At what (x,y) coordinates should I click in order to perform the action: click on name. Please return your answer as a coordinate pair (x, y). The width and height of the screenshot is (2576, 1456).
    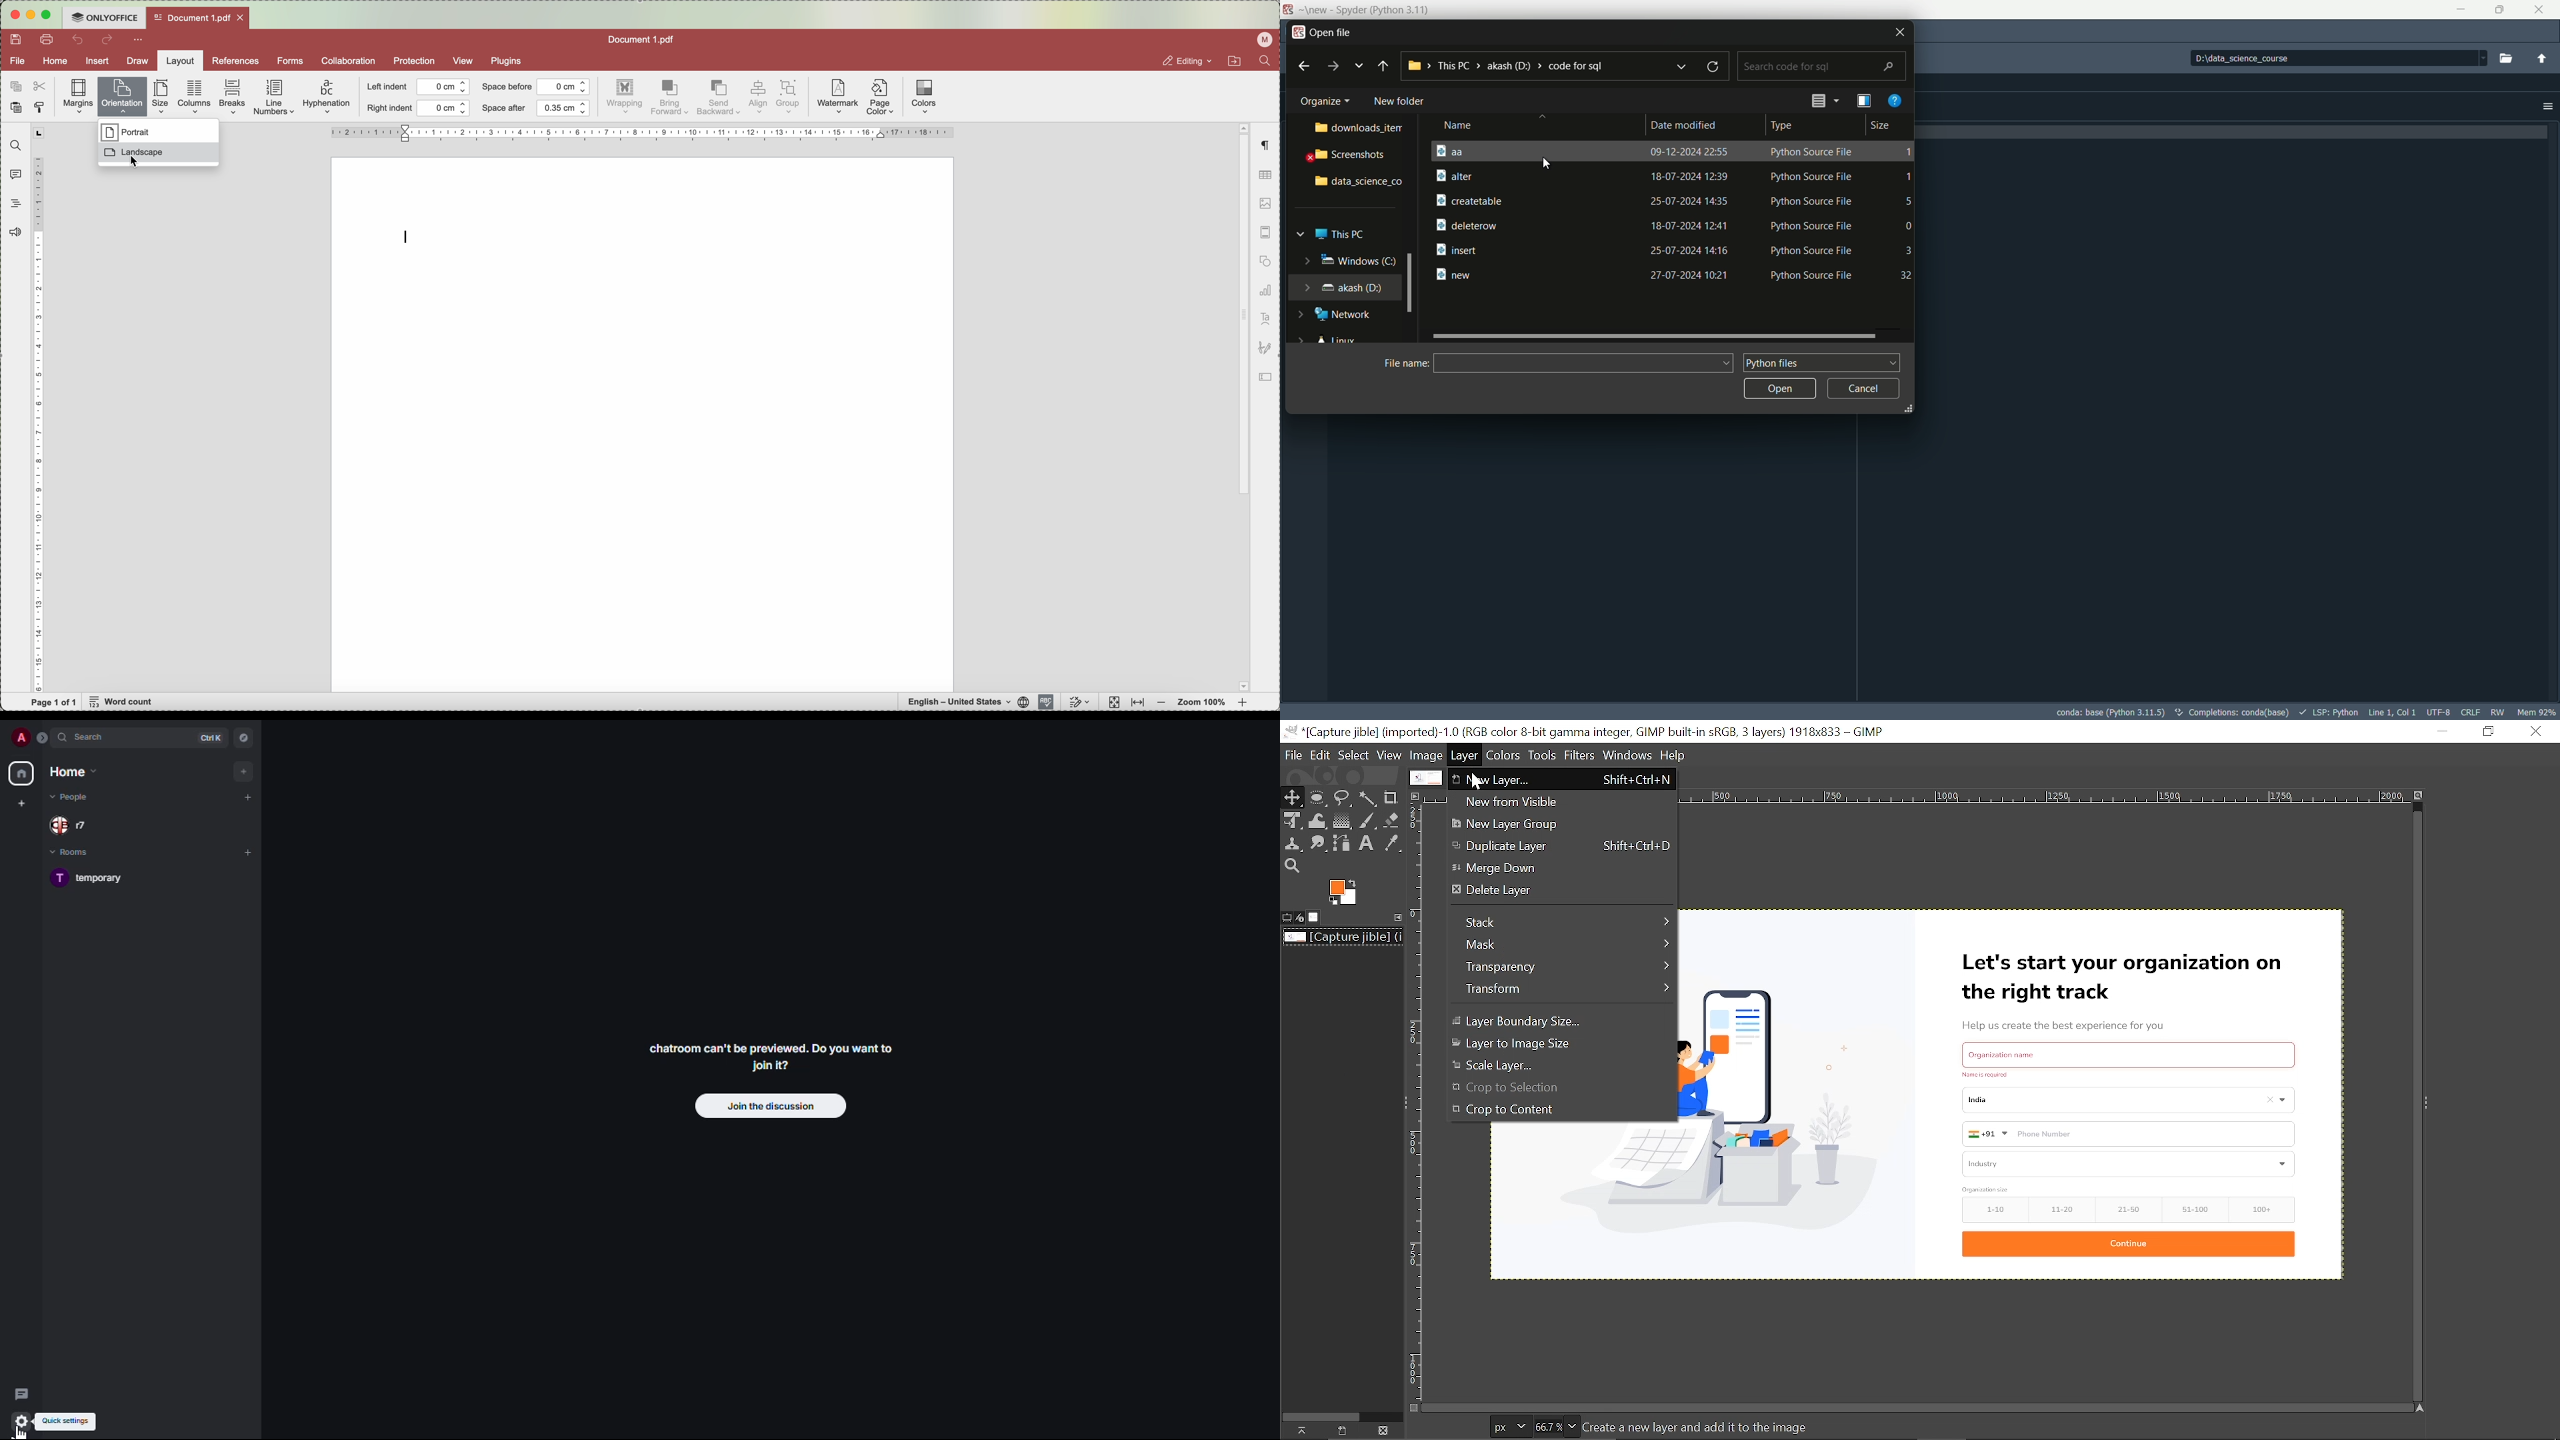
    Looking at the image, I should click on (1473, 125).